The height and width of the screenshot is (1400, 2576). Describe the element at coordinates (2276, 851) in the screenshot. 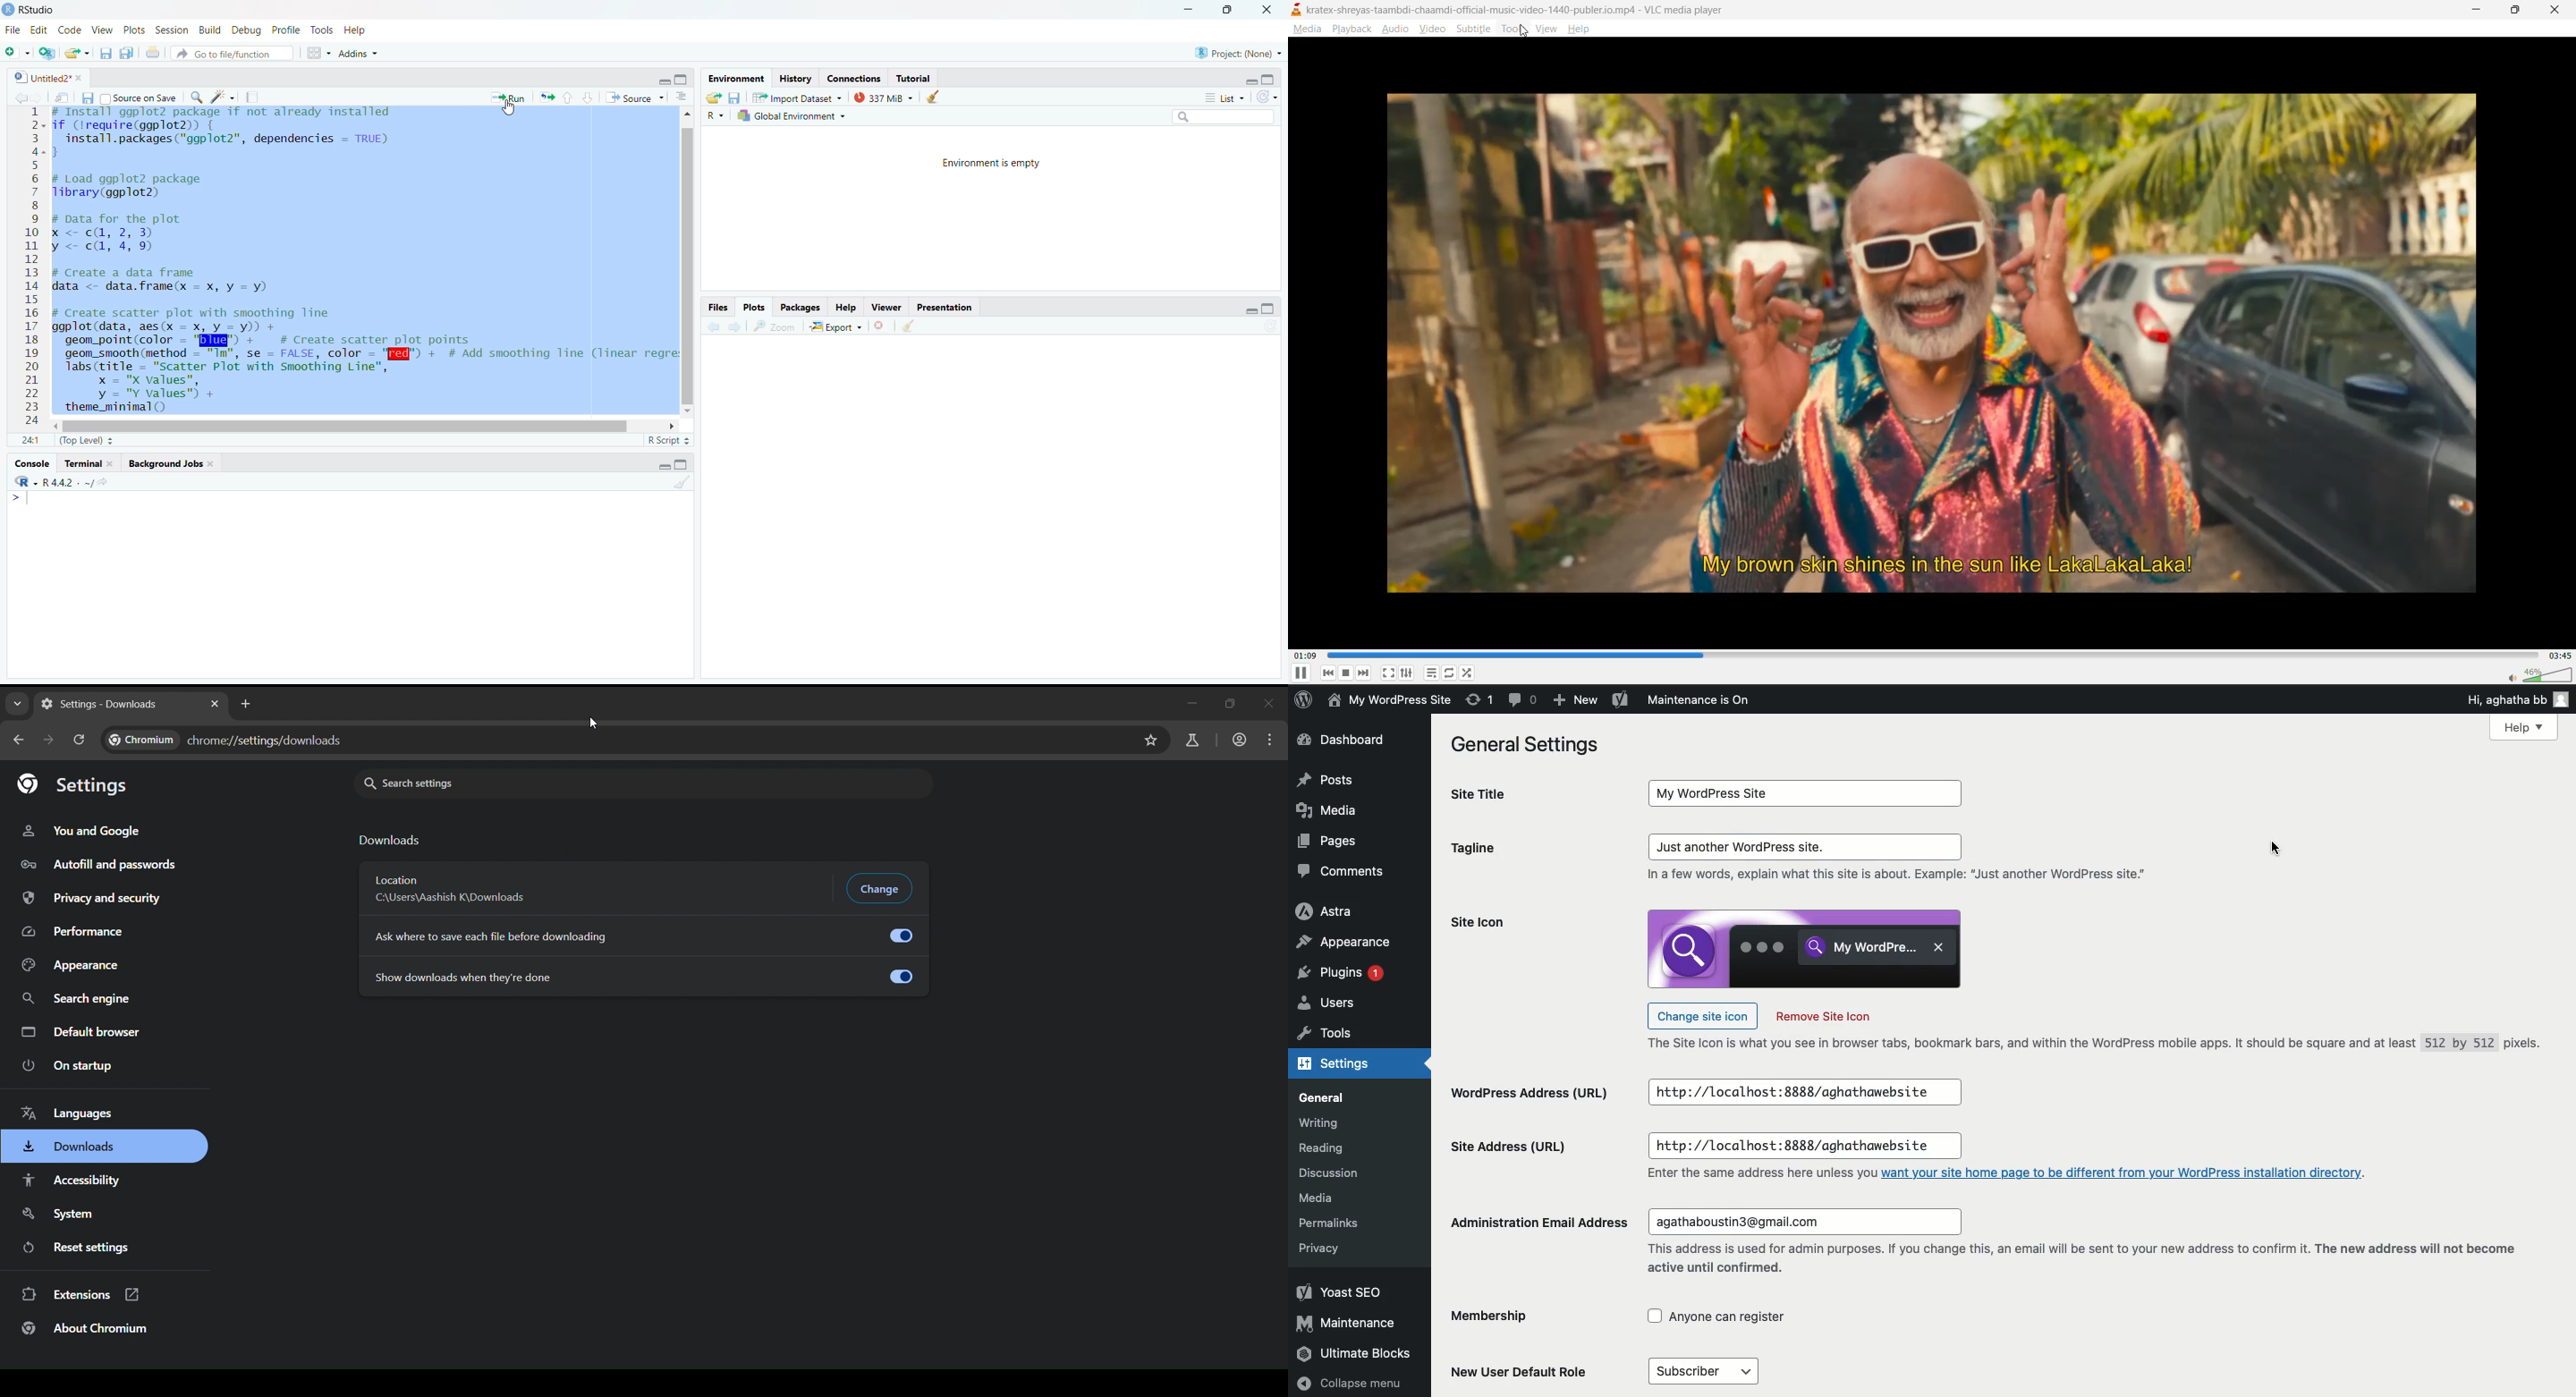

I see `cursor` at that location.